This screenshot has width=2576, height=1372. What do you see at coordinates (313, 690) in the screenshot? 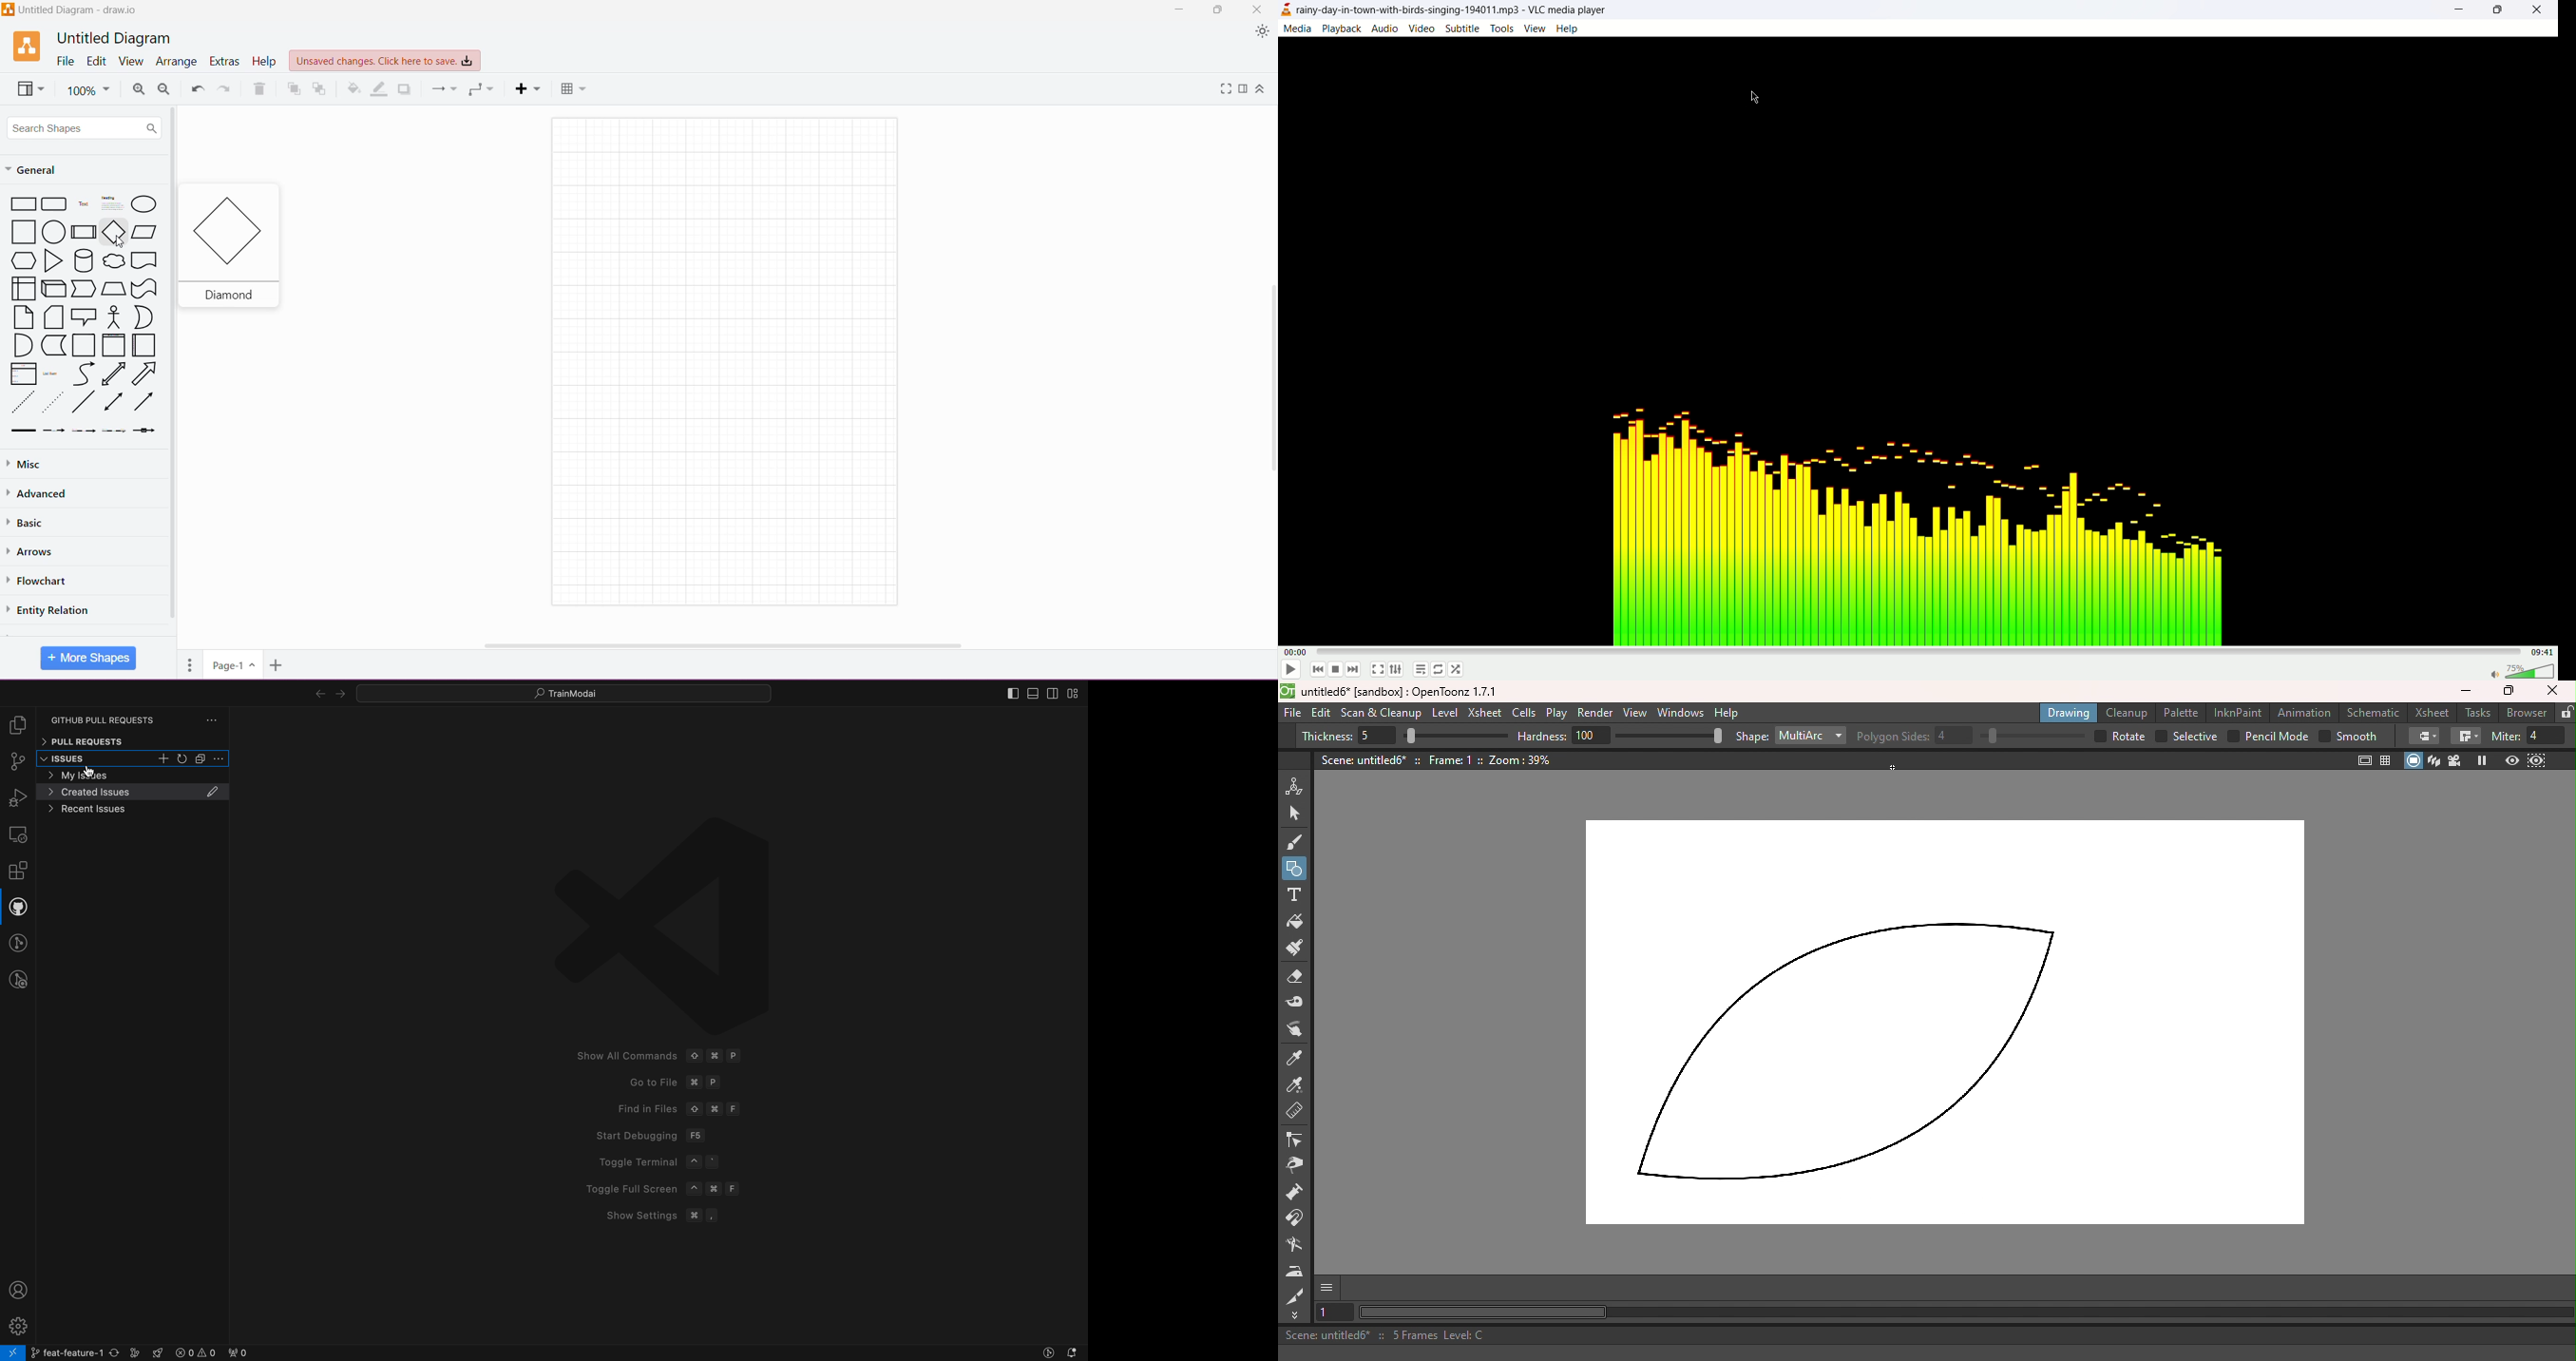
I see `right arrow` at bounding box center [313, 690].